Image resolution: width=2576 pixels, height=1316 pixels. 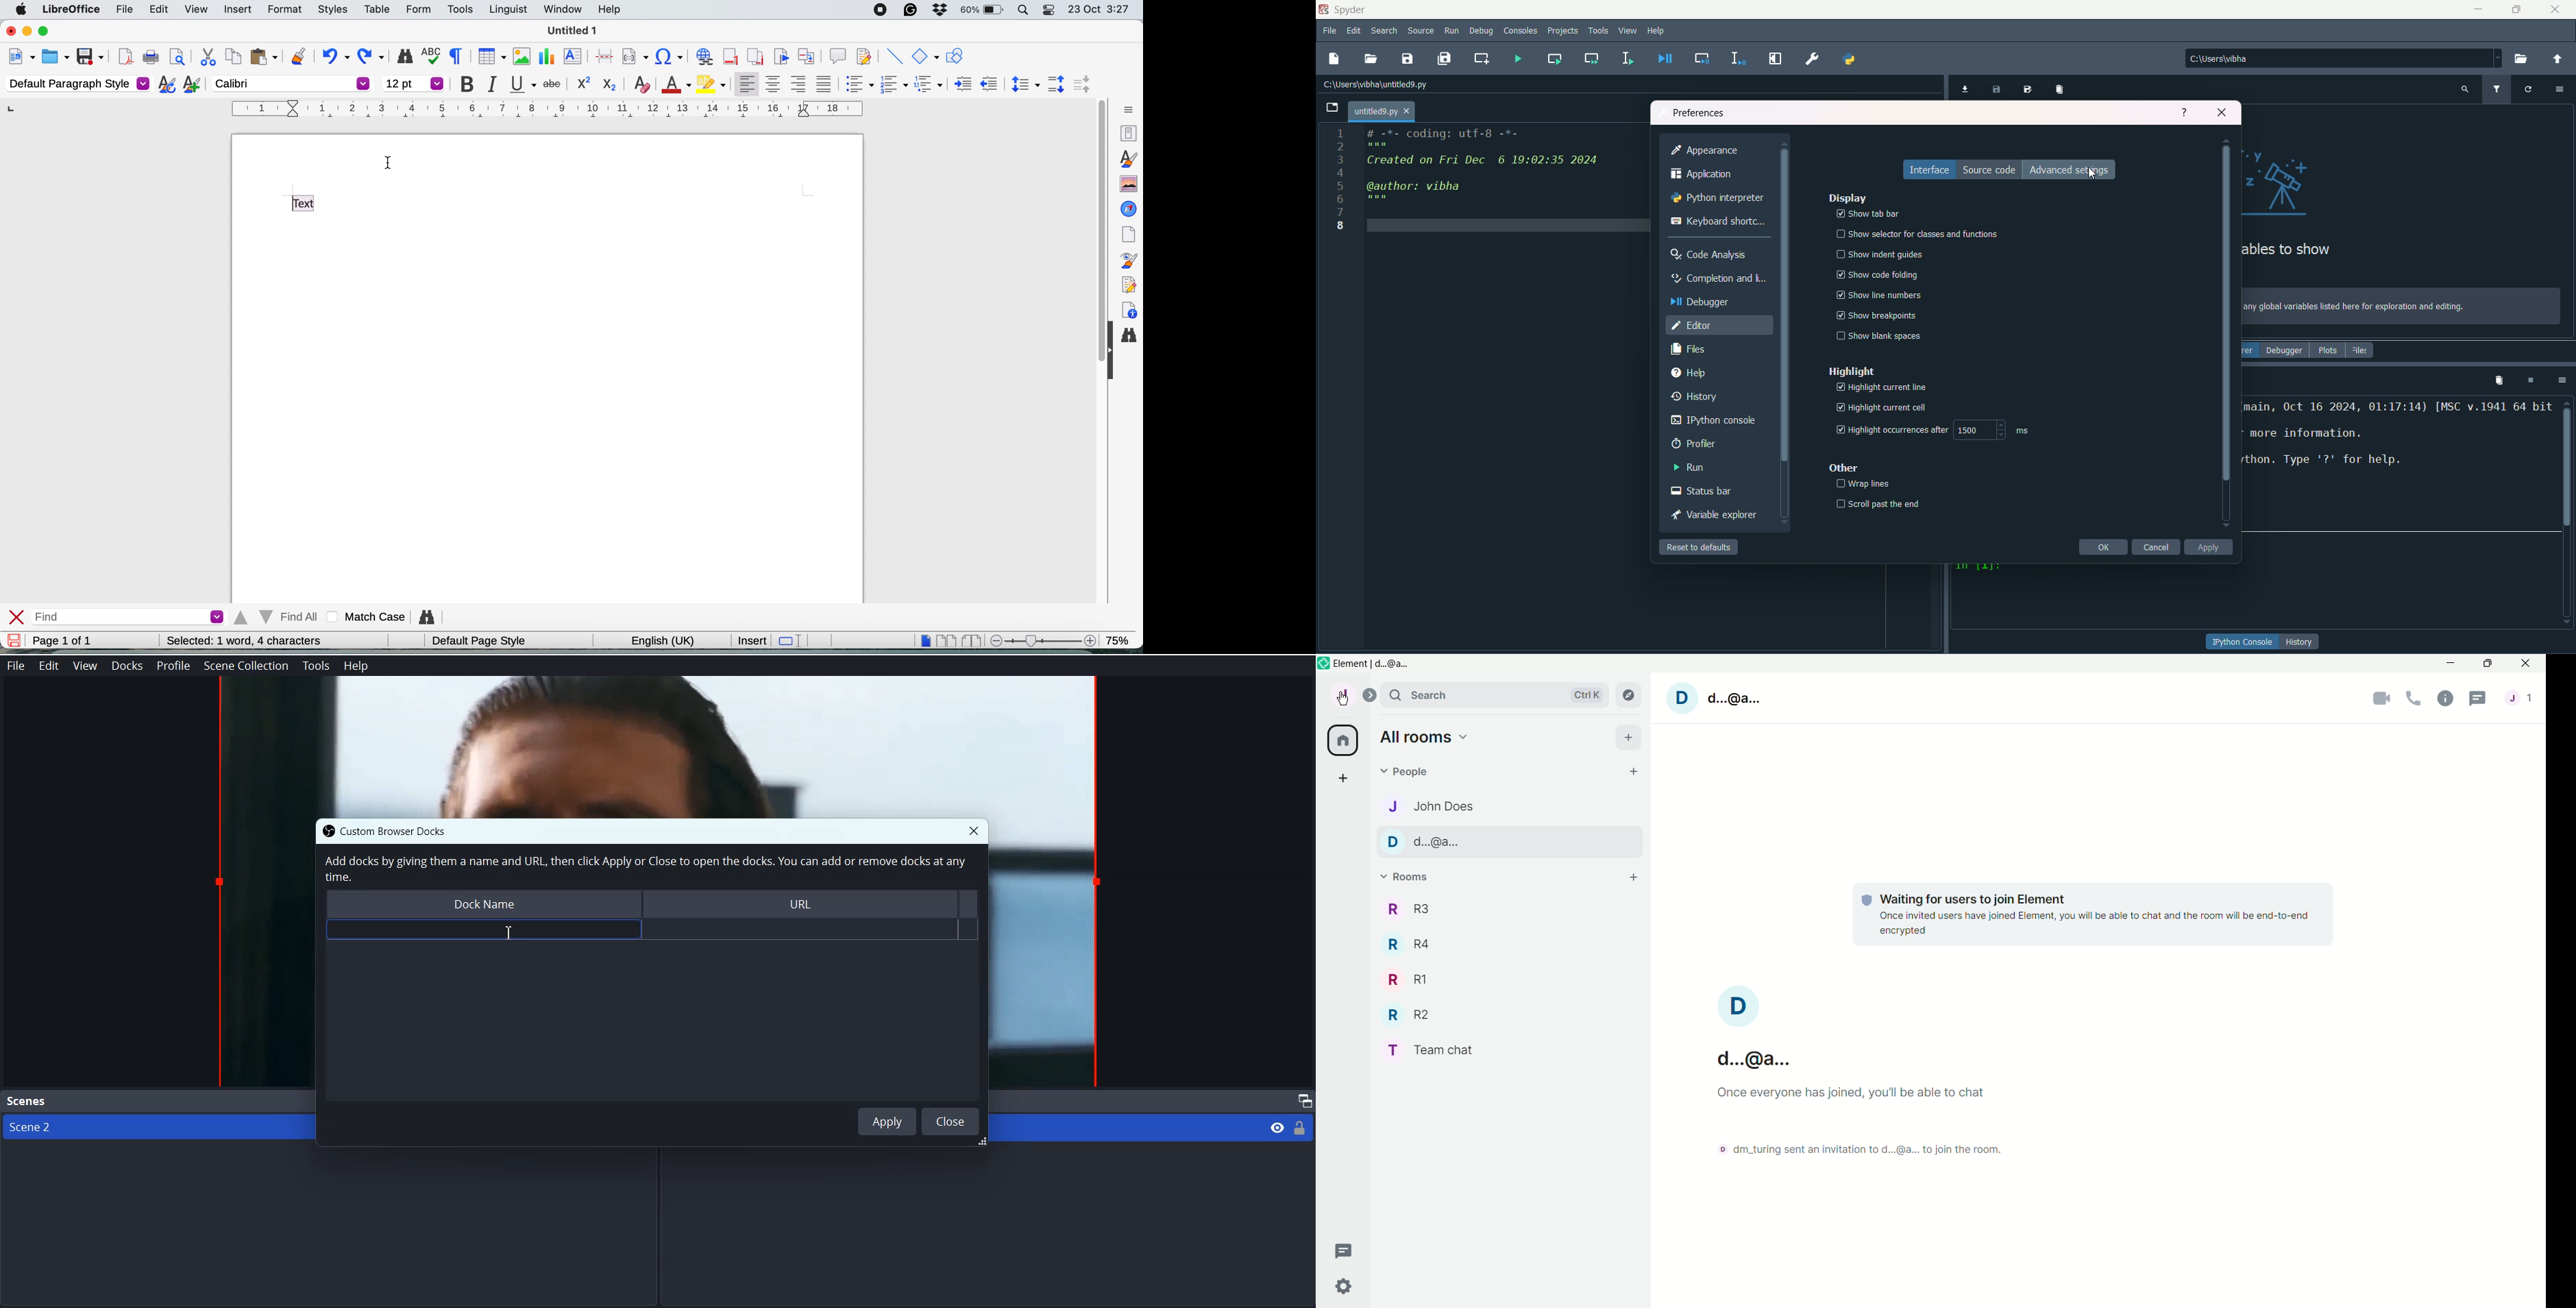 What do you see at coordinates (553, 85) in the screenshot?
I see `strikethrough` at bounding box center [553, 85].